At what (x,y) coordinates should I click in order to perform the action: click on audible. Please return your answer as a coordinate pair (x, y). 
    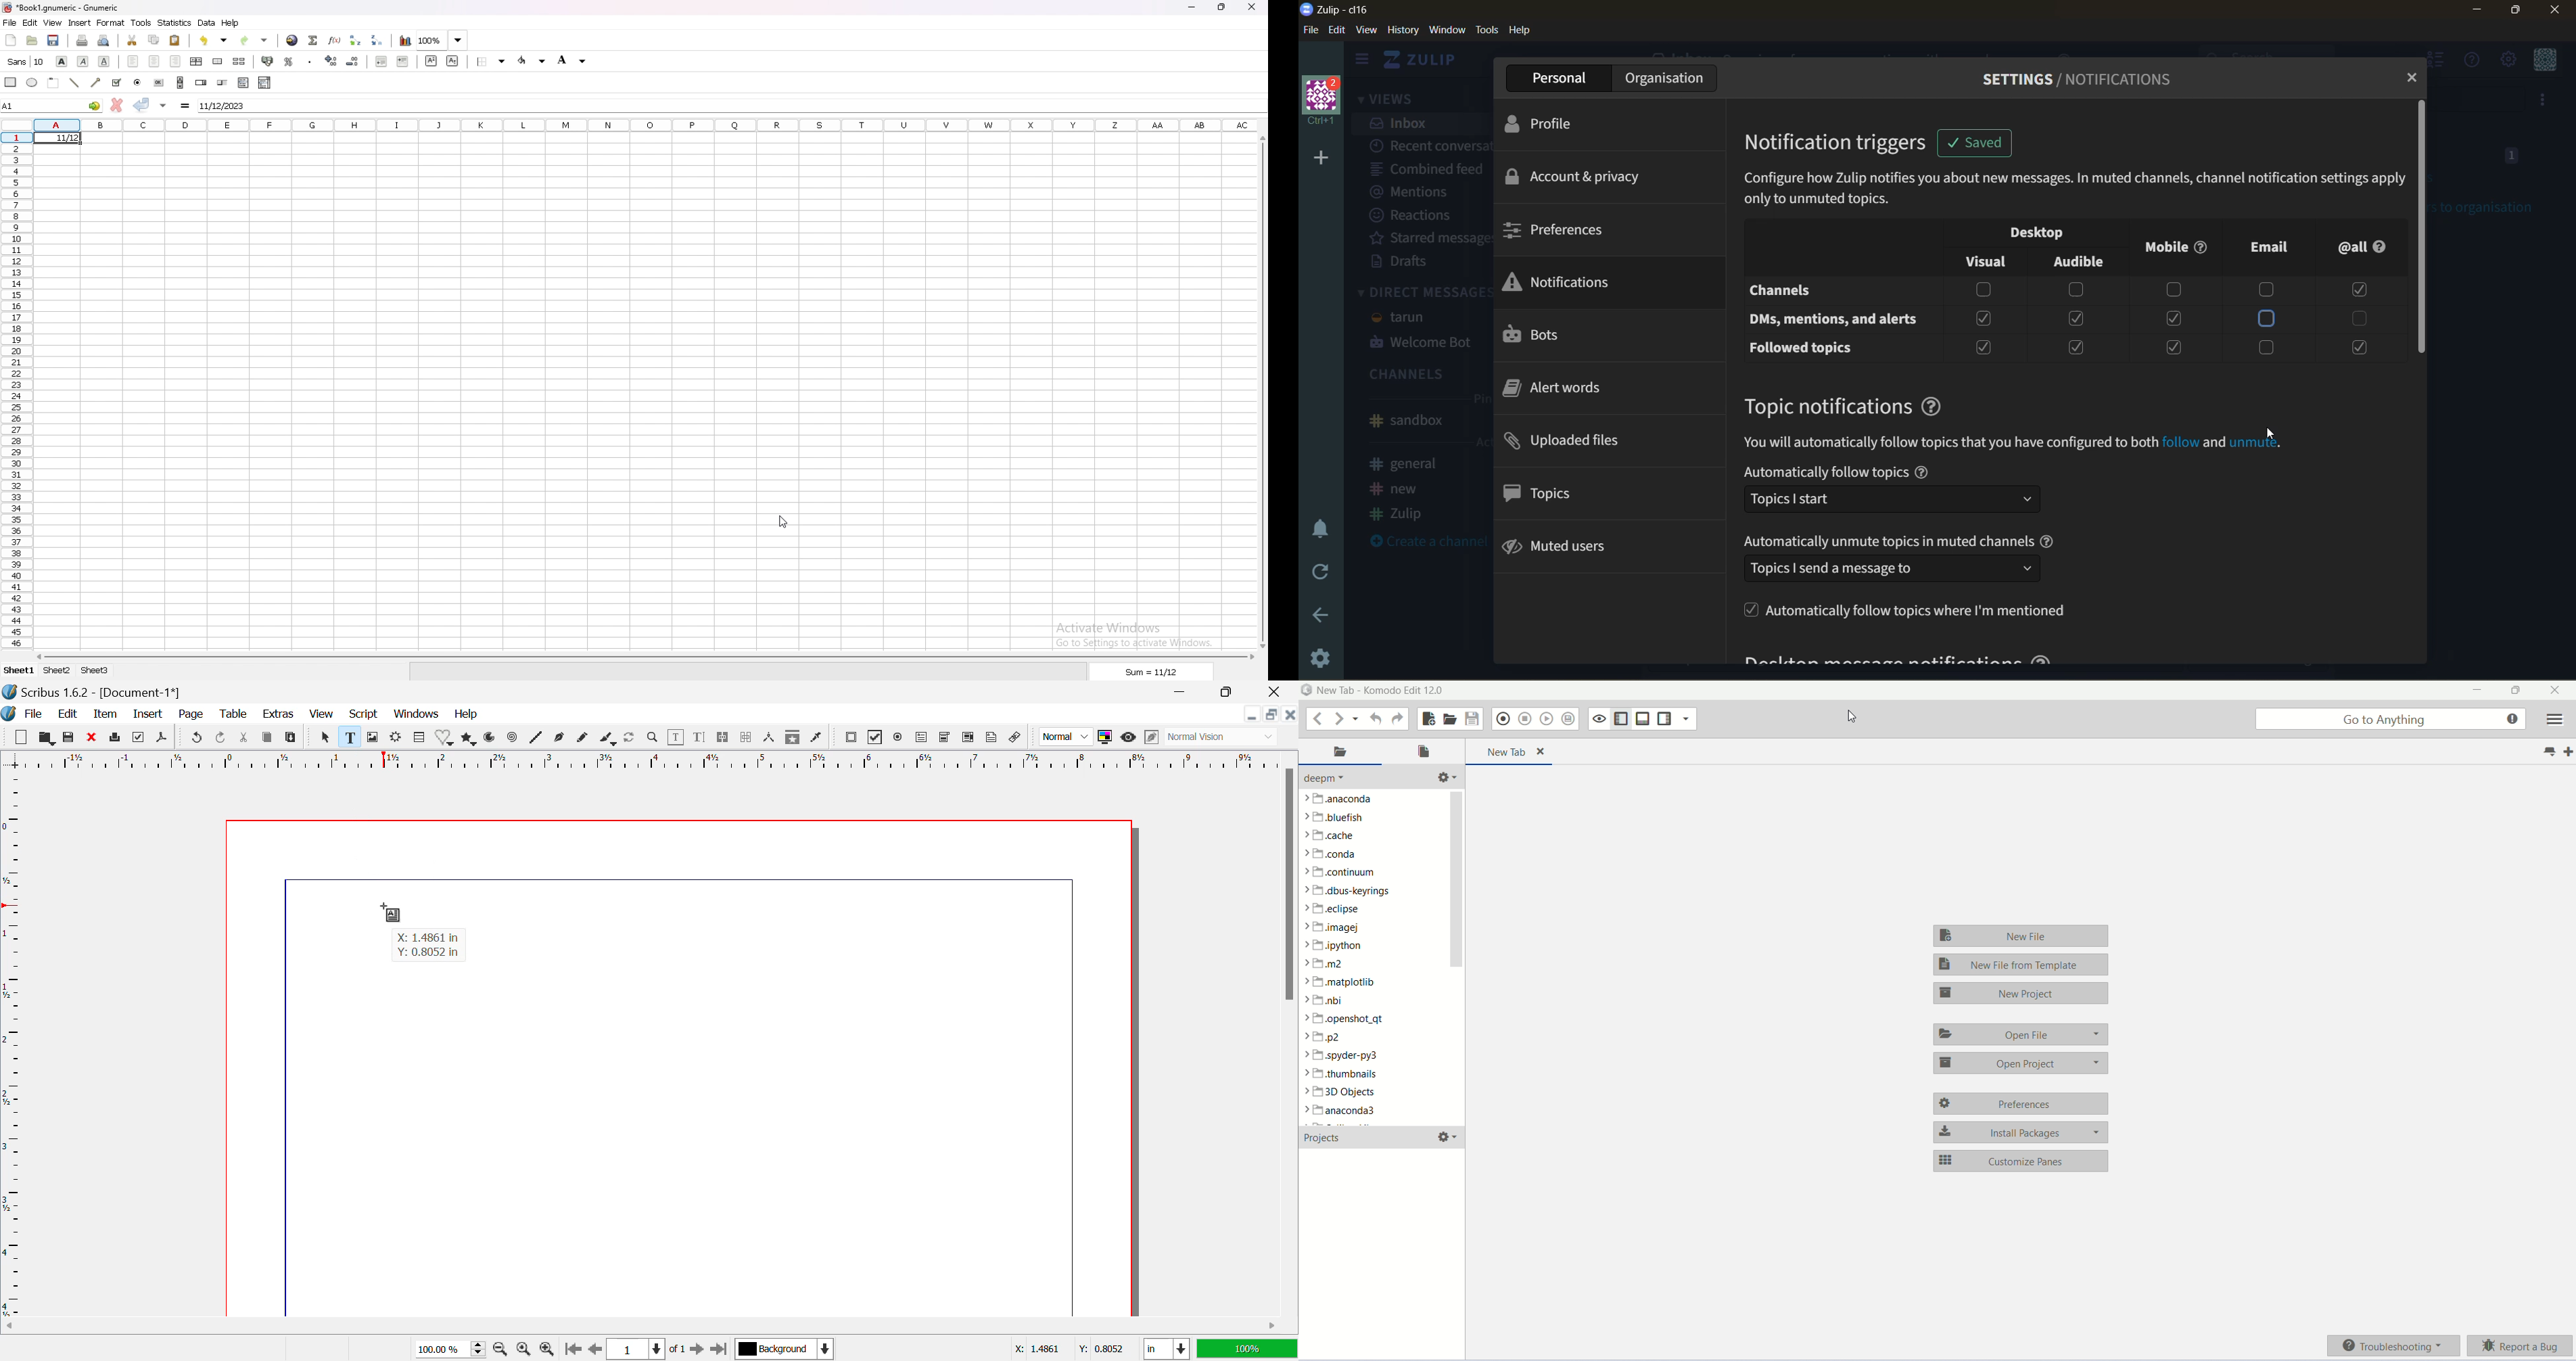
    Looking at the image, I should click on (2080, 259).